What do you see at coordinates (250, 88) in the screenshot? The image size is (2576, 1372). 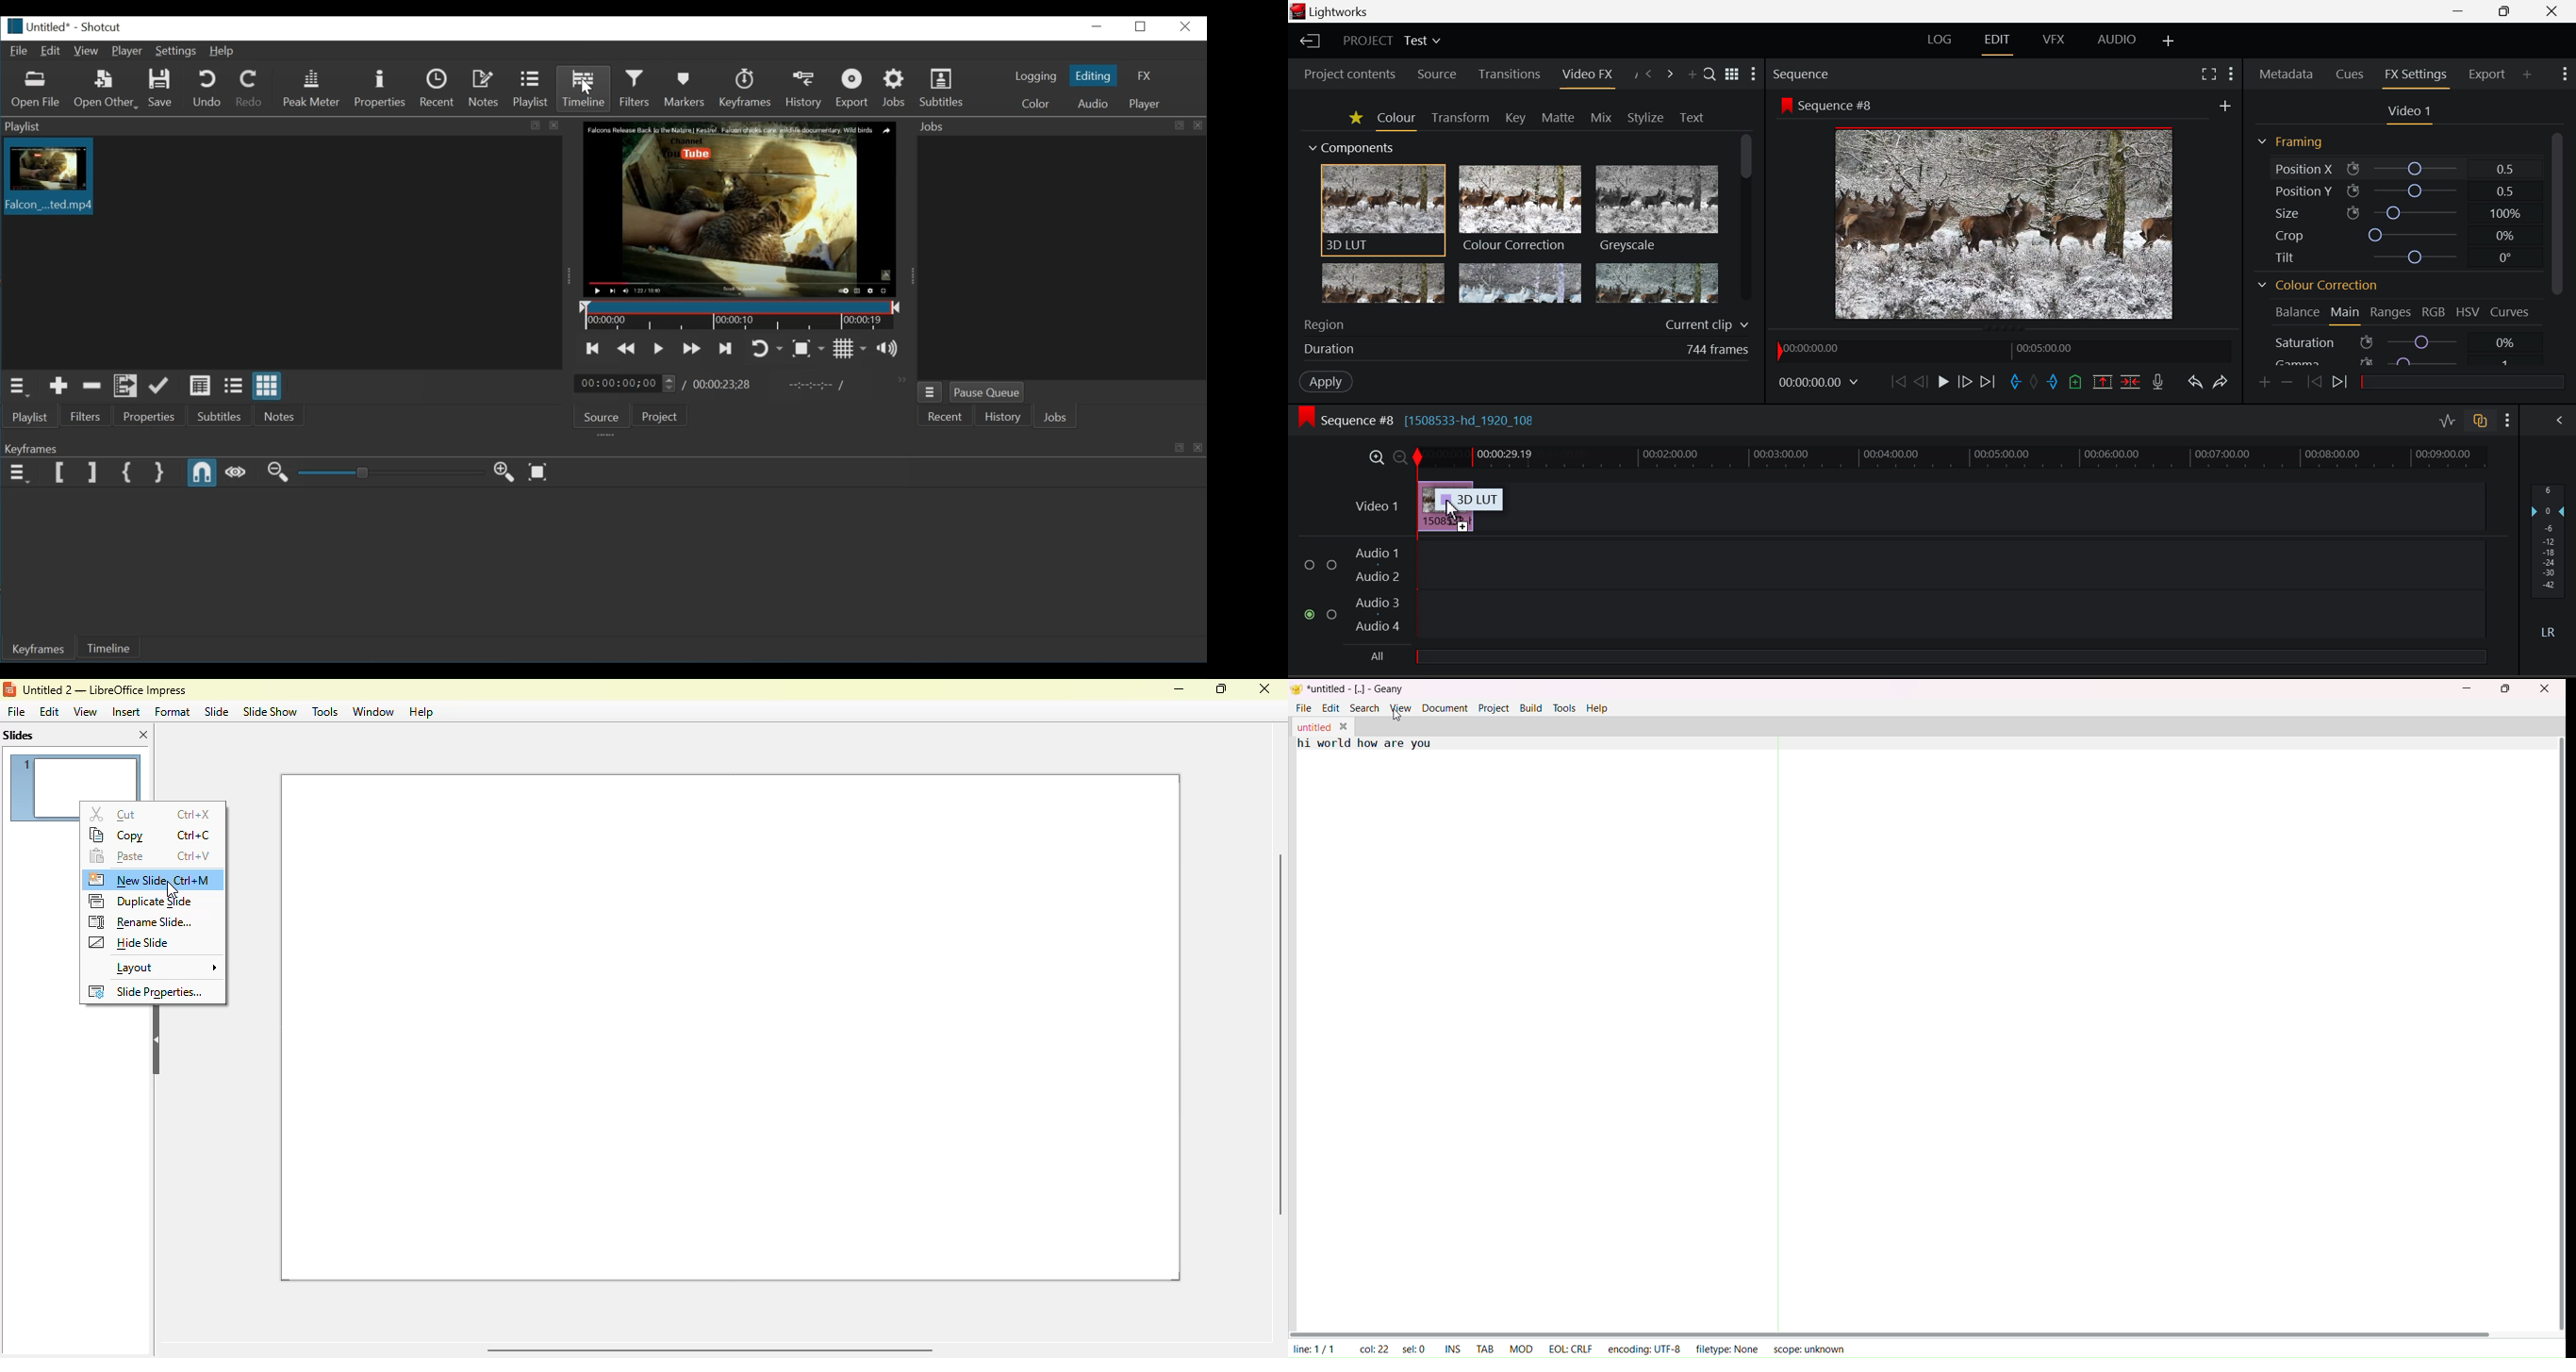 I see `Redo` at bounding box center [250, 88].